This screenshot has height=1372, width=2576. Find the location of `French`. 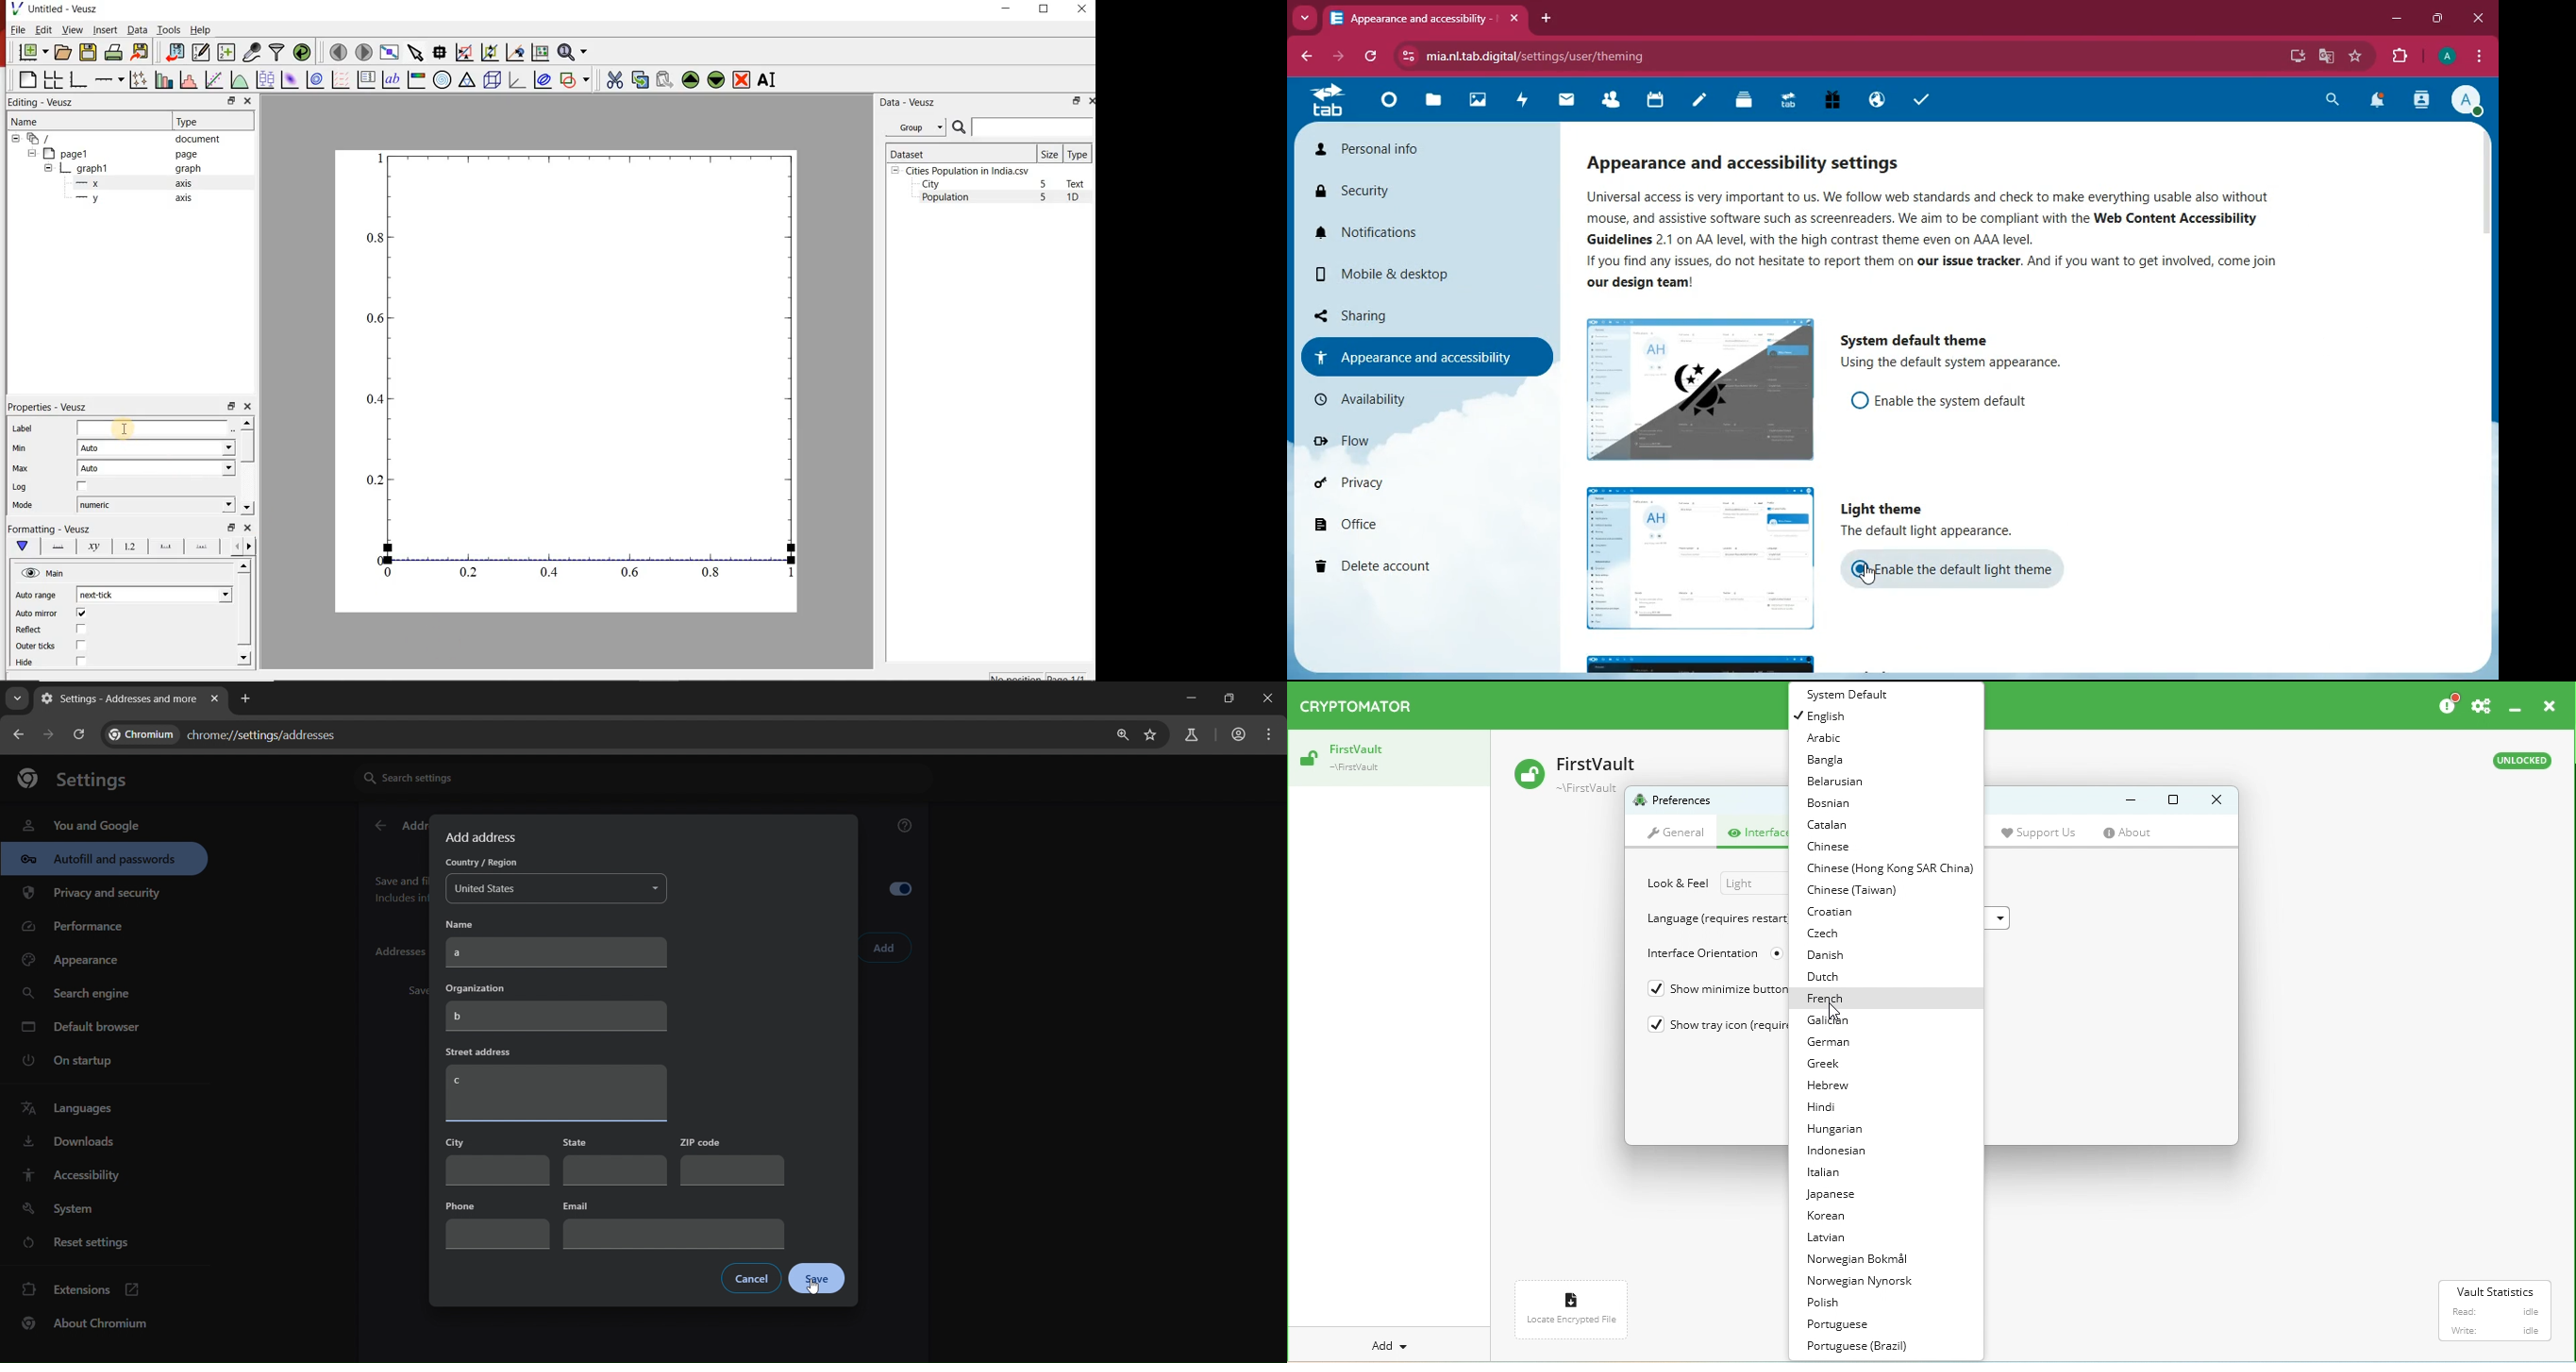

French is located at coordinates (1827, 998).